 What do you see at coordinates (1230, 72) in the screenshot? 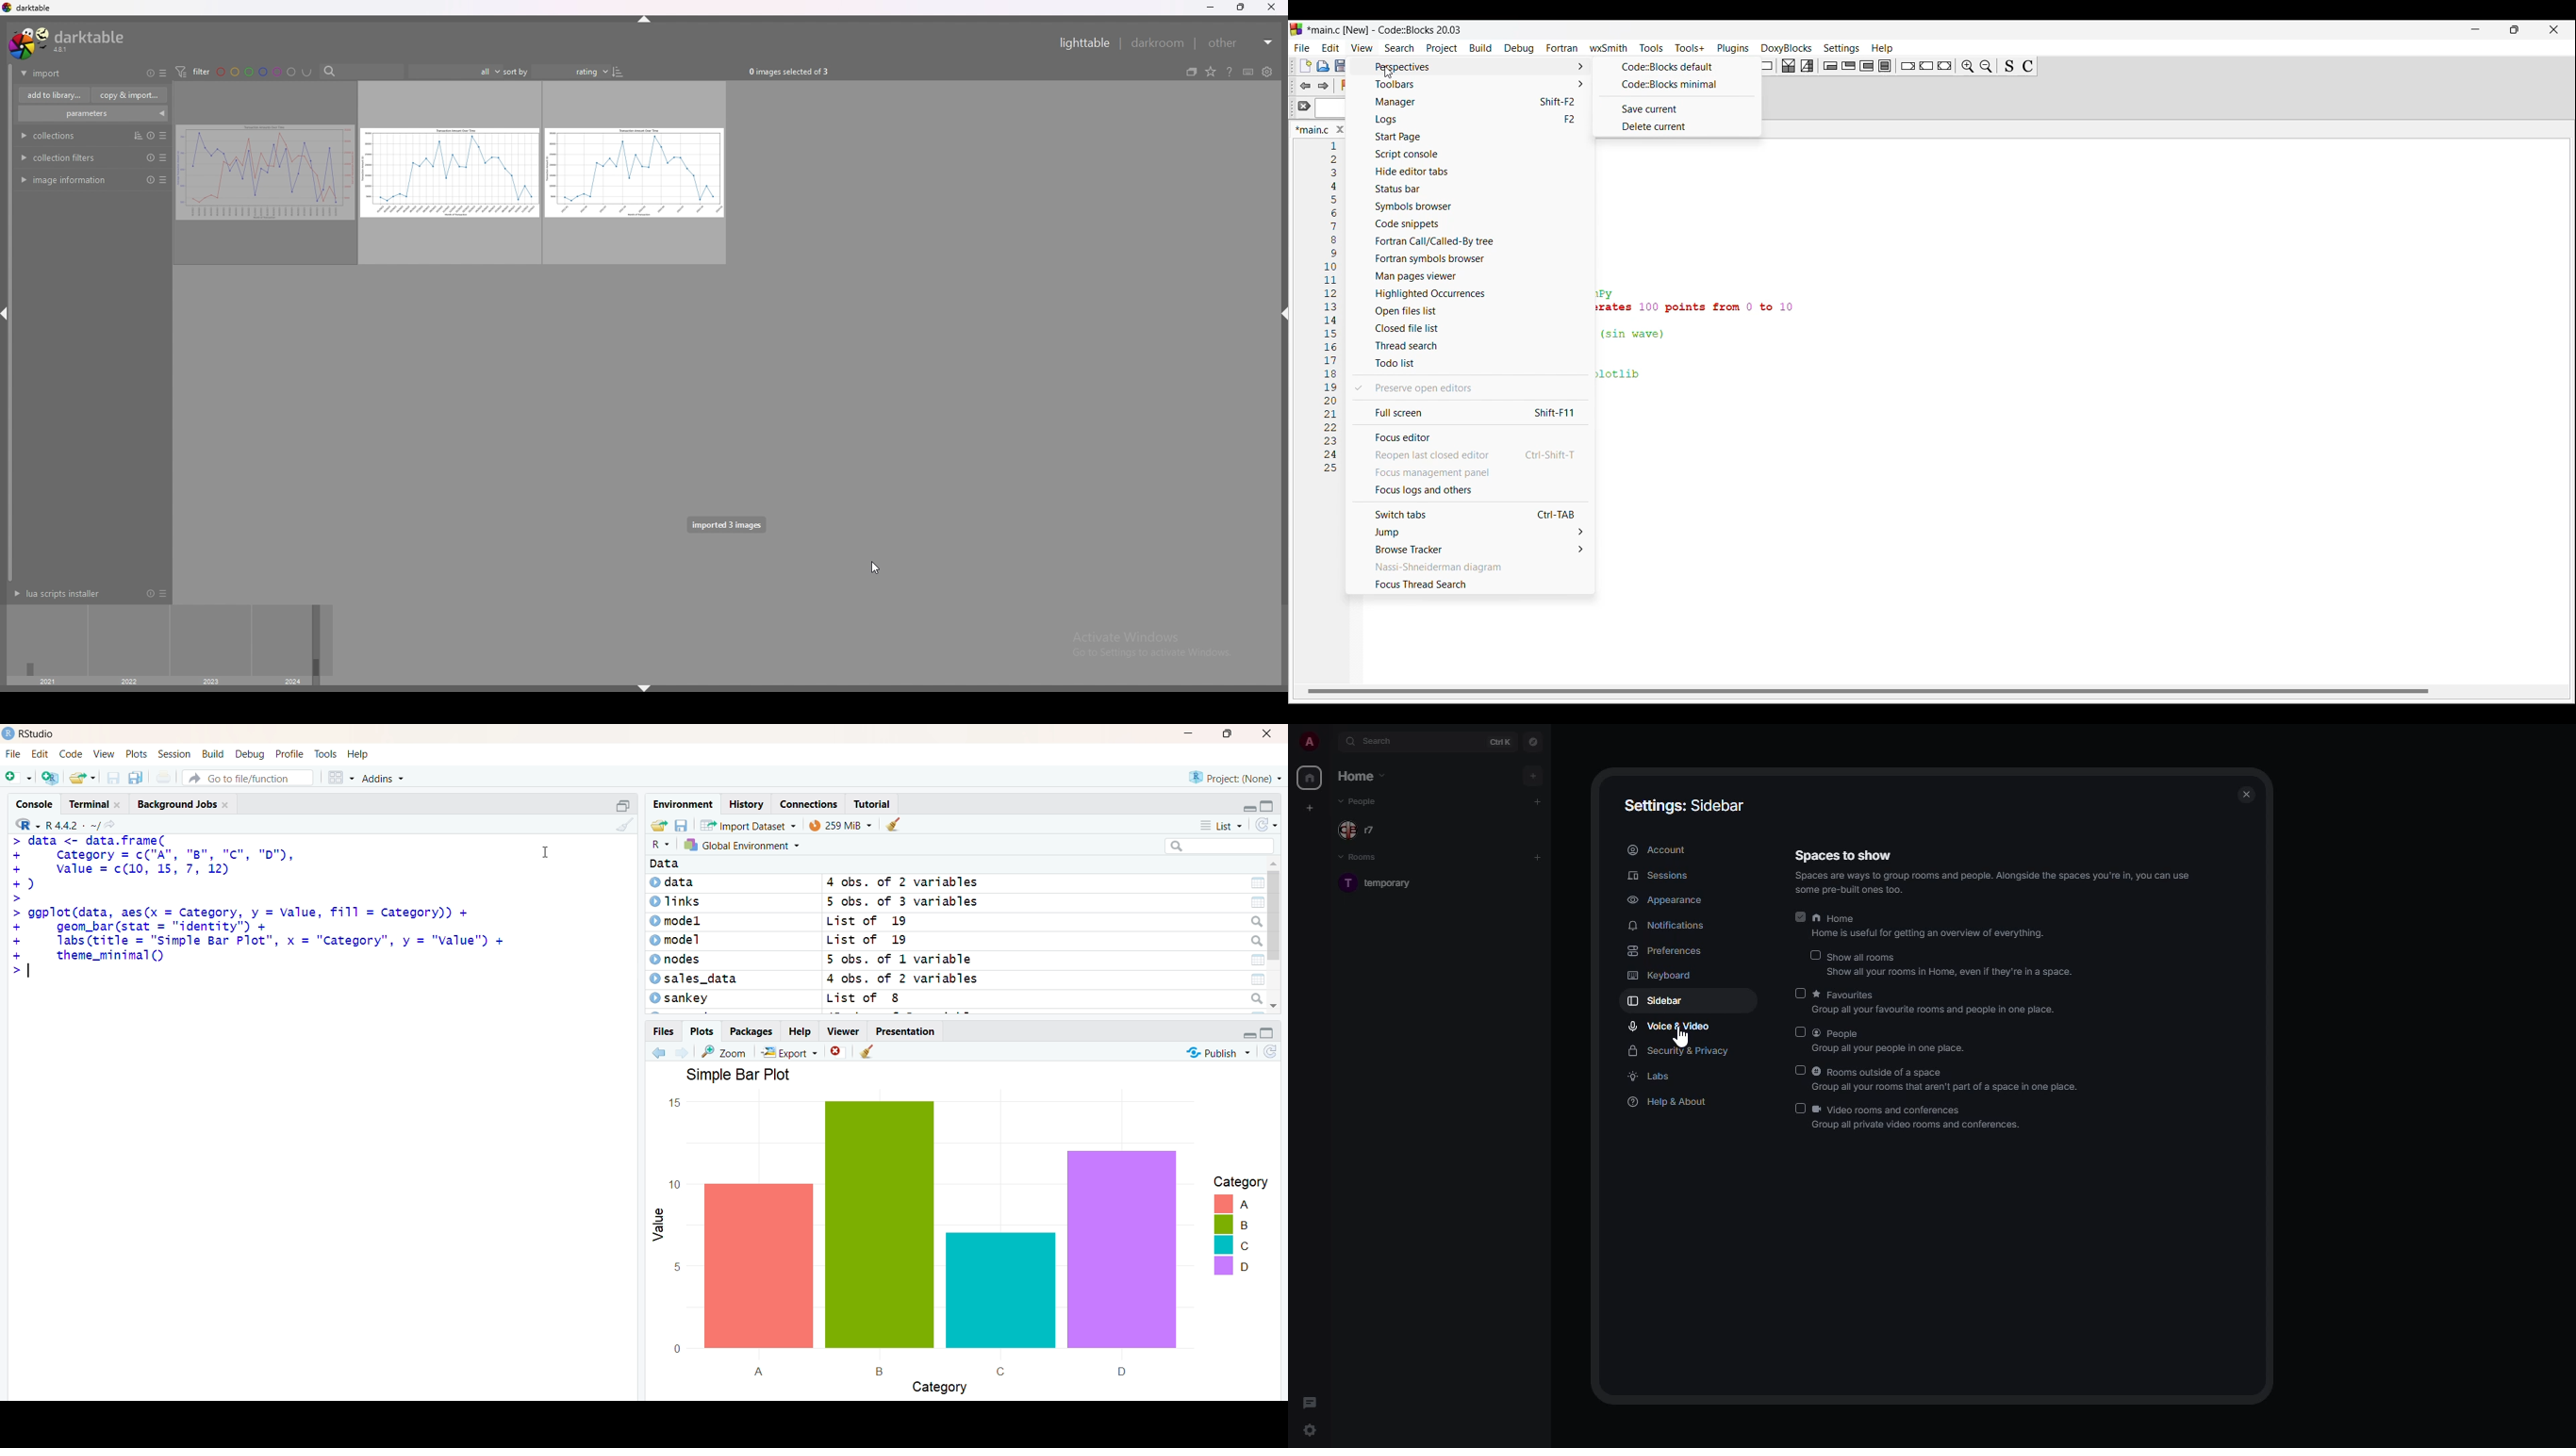
I see `help` at bounding box center [1230, 72].